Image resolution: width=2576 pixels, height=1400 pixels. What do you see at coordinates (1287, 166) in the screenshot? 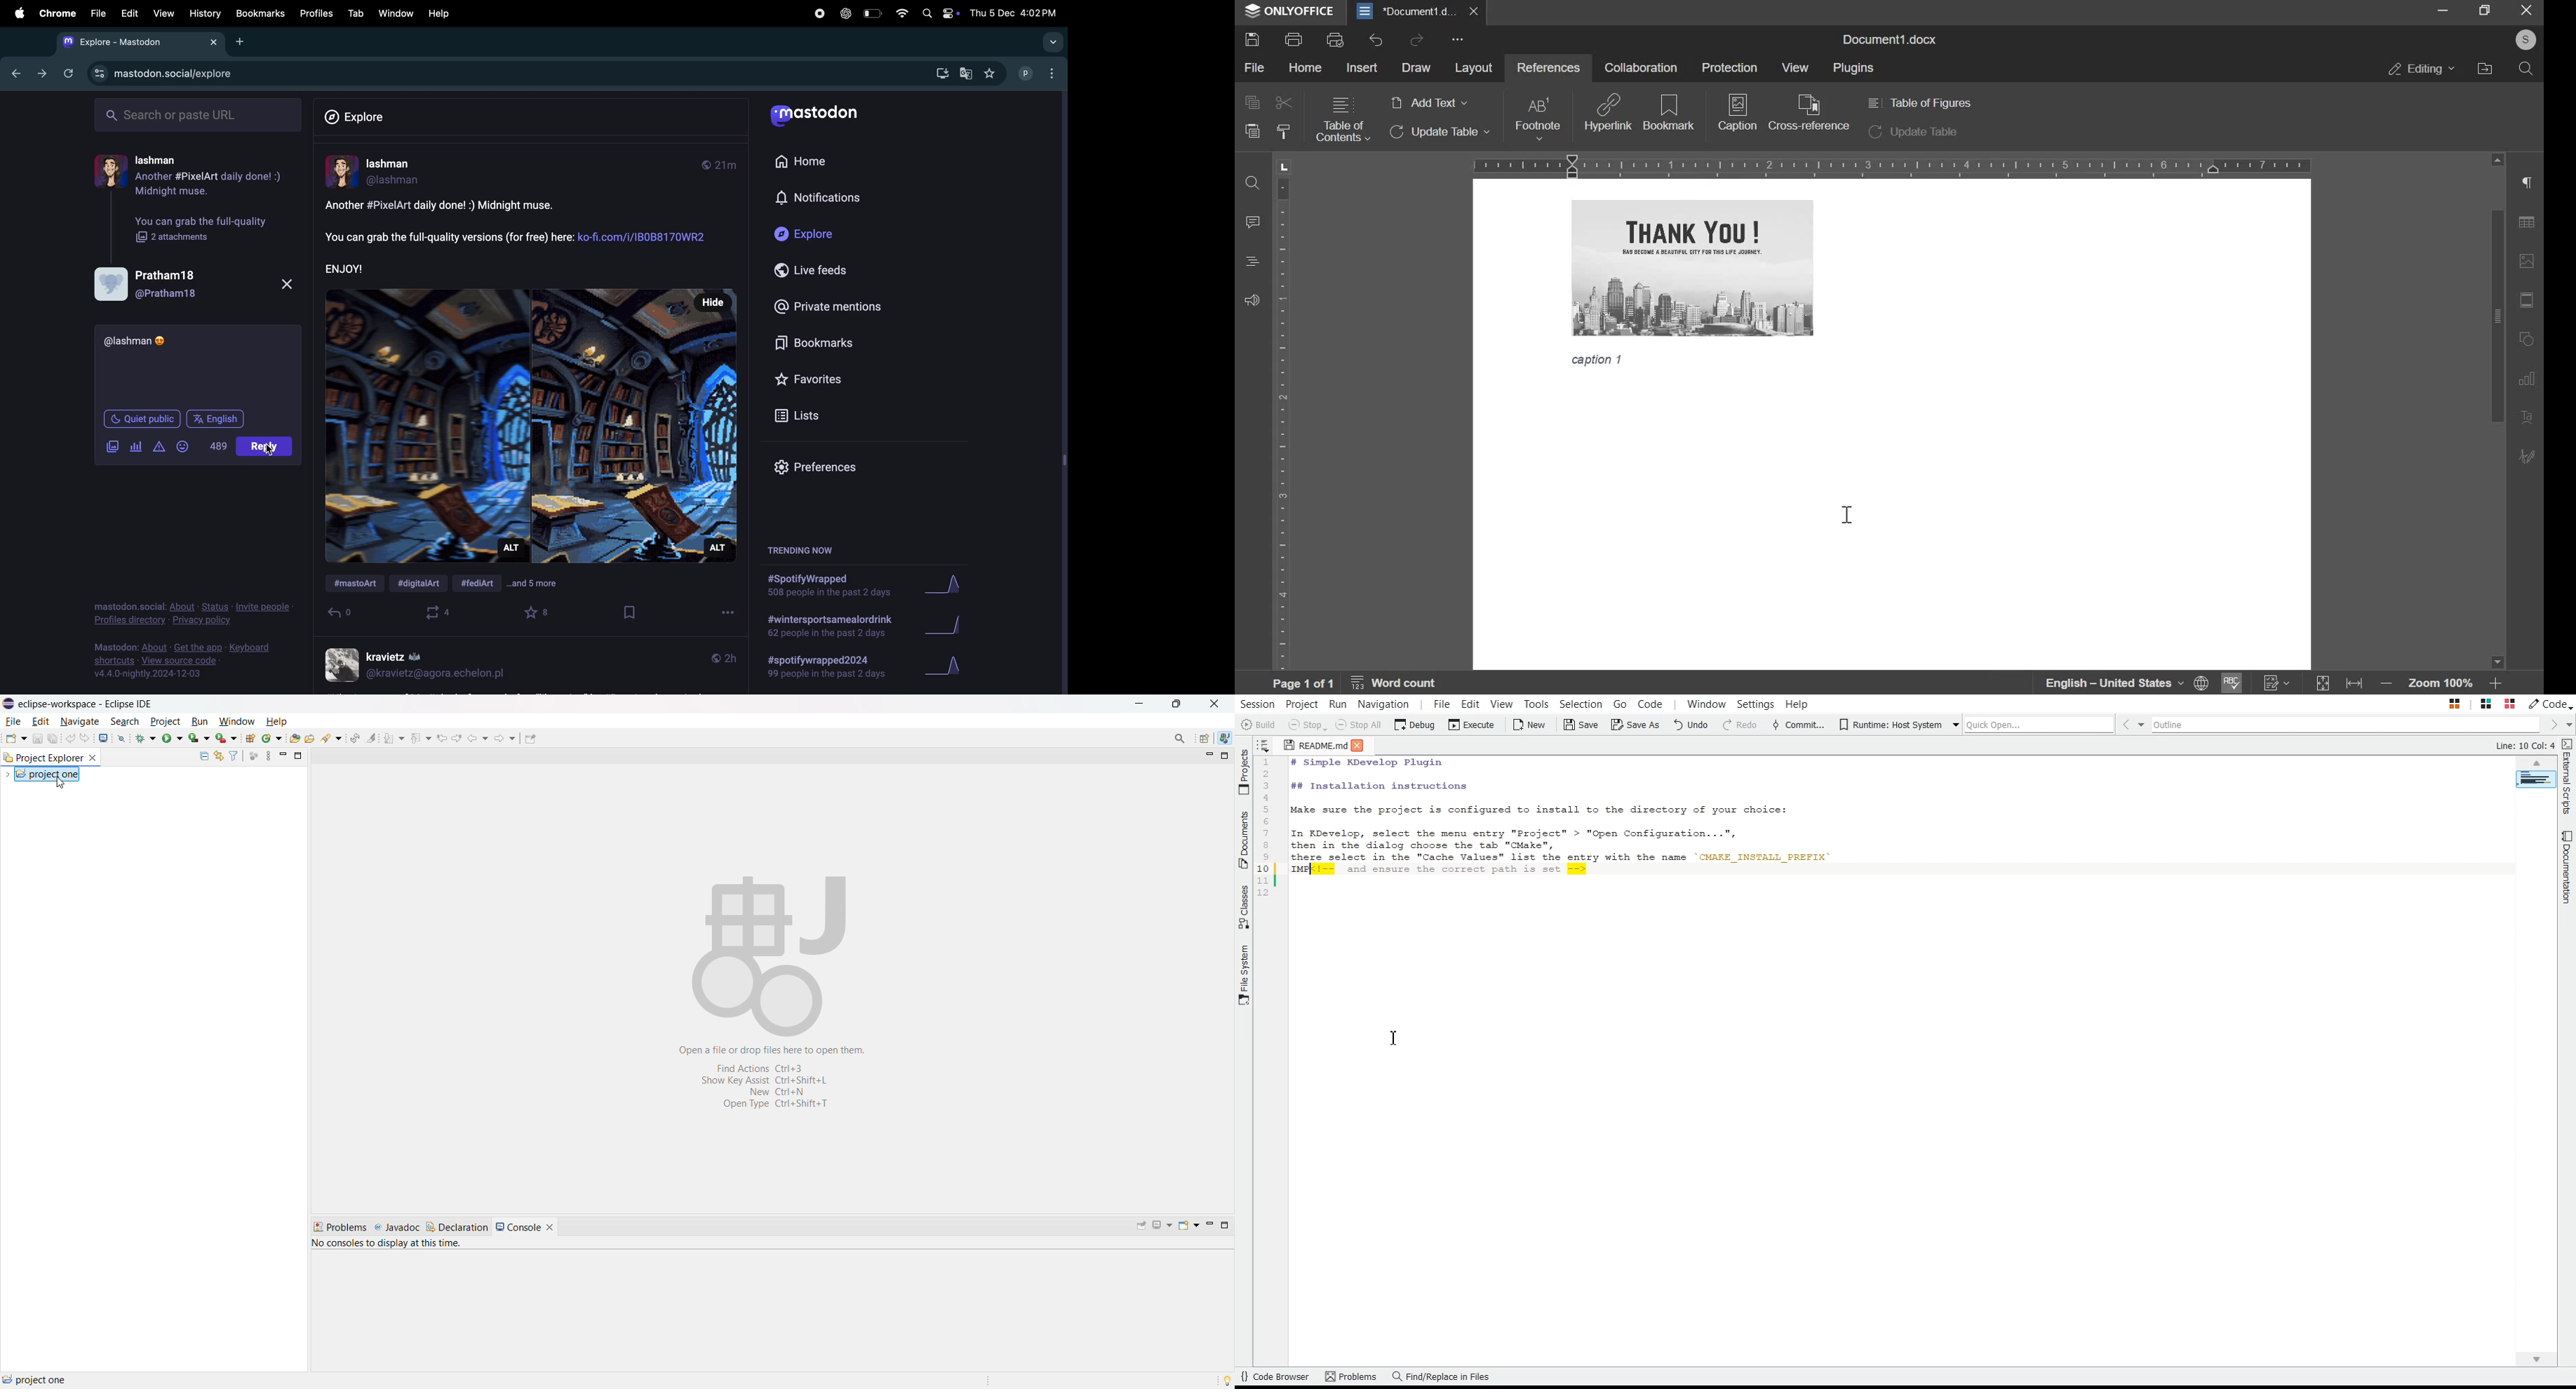
I see `L` at bounding box center [1287, 166].